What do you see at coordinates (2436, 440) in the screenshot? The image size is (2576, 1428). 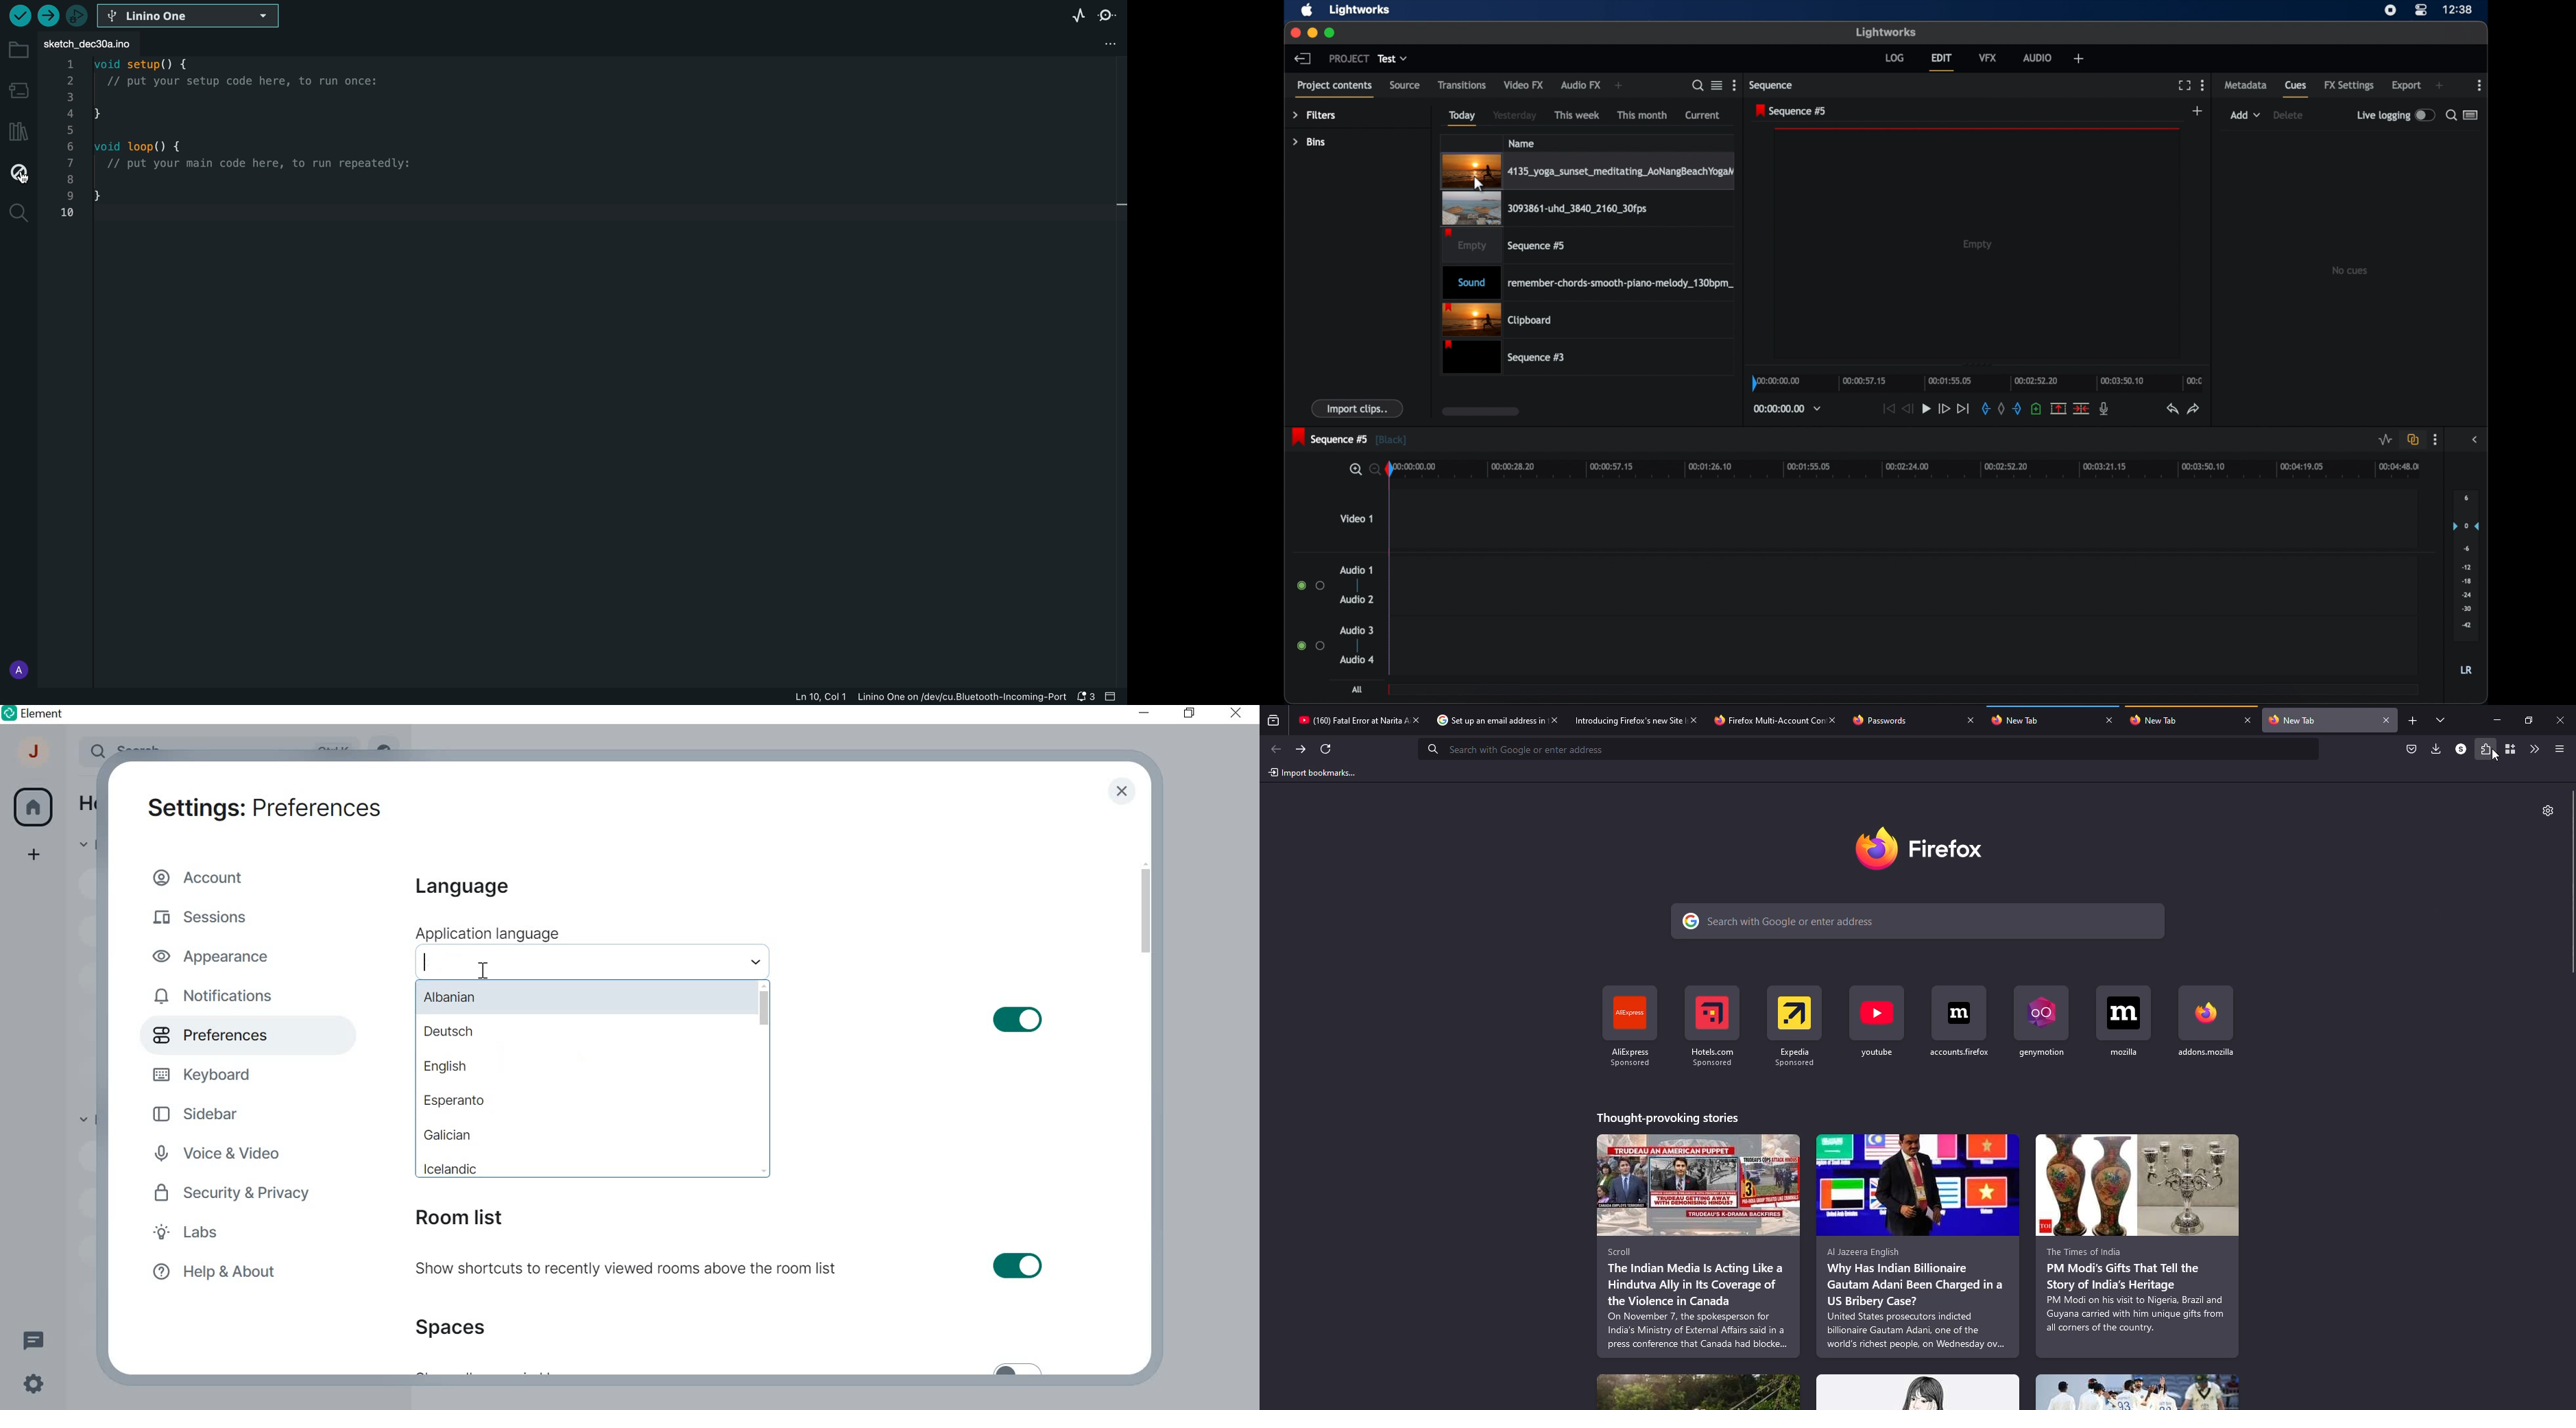 I see `more options` at bounding box center [2436, 440].